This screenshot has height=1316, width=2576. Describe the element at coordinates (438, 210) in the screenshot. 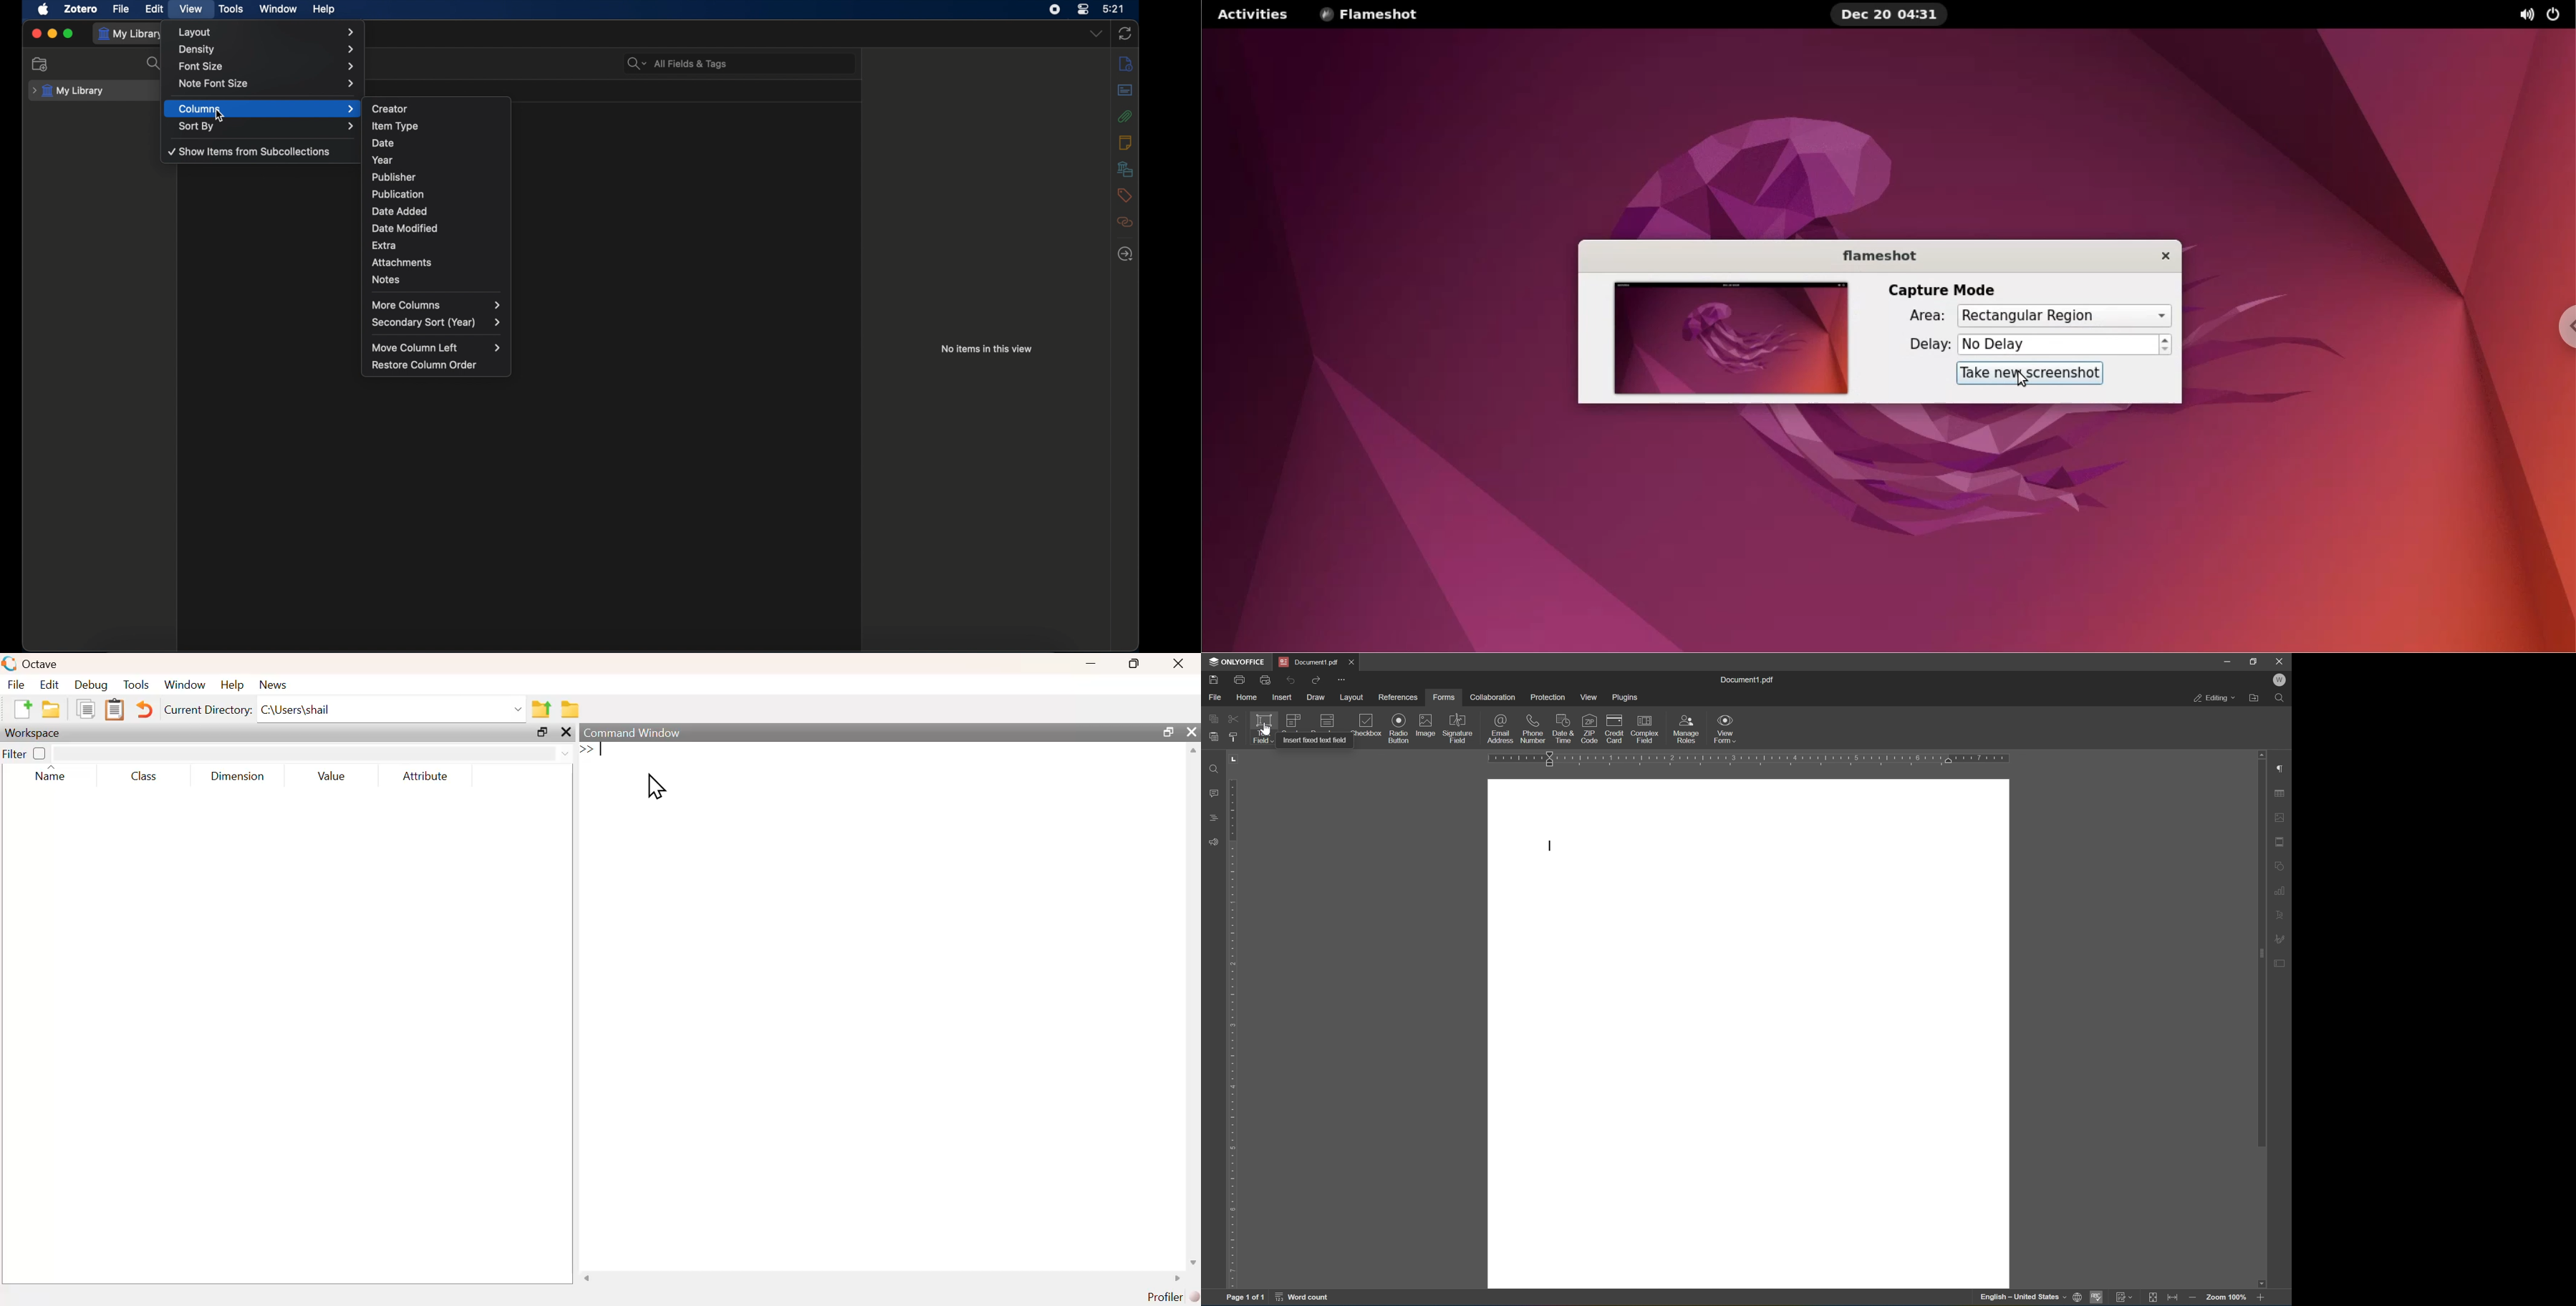

I see `date modified` at that location.